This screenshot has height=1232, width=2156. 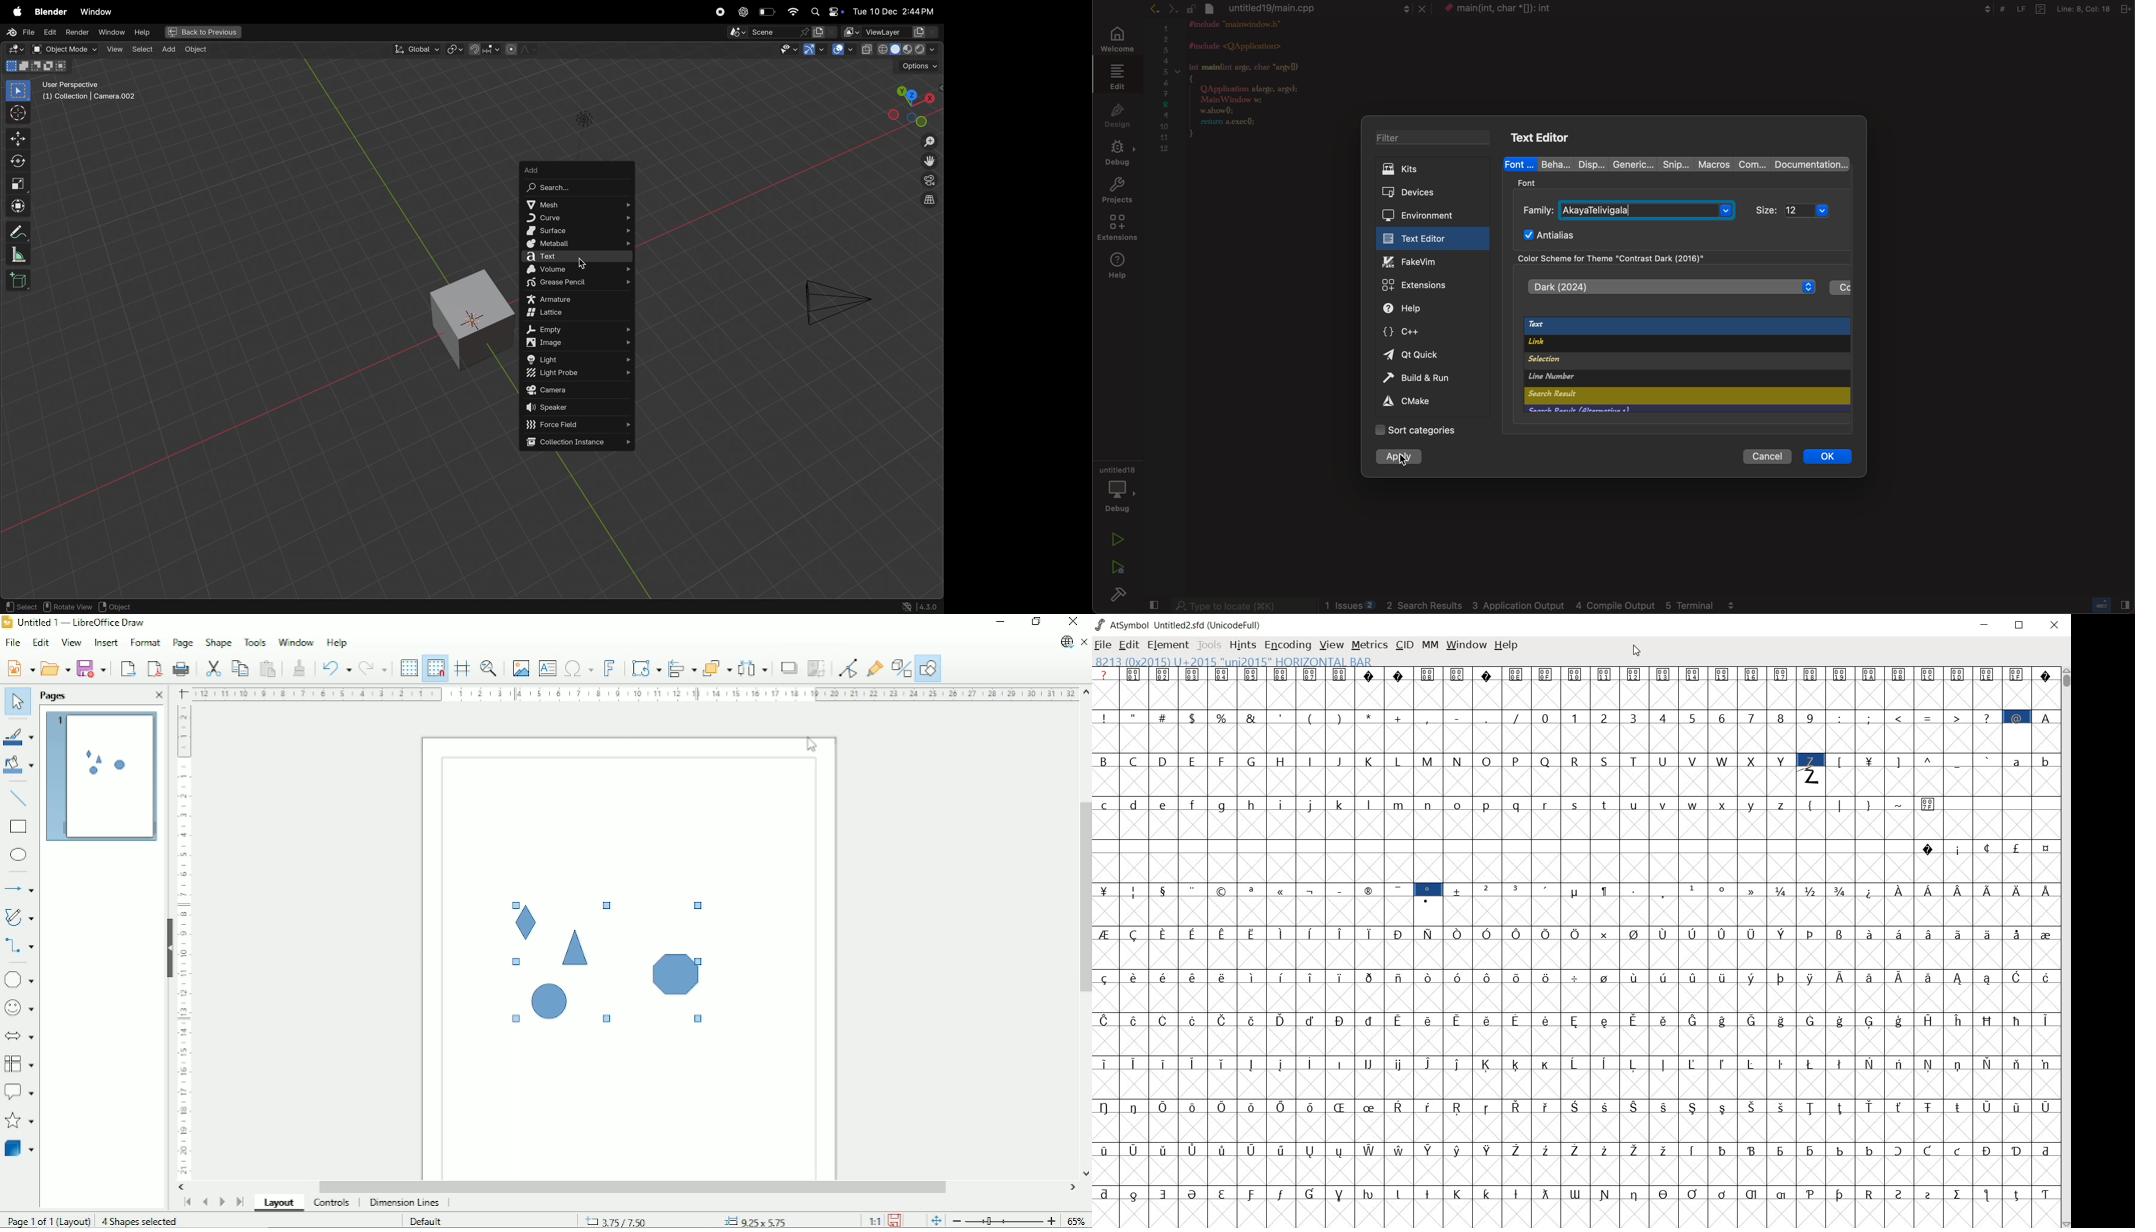 I want to click on ok, so click(x=1827, y=456).